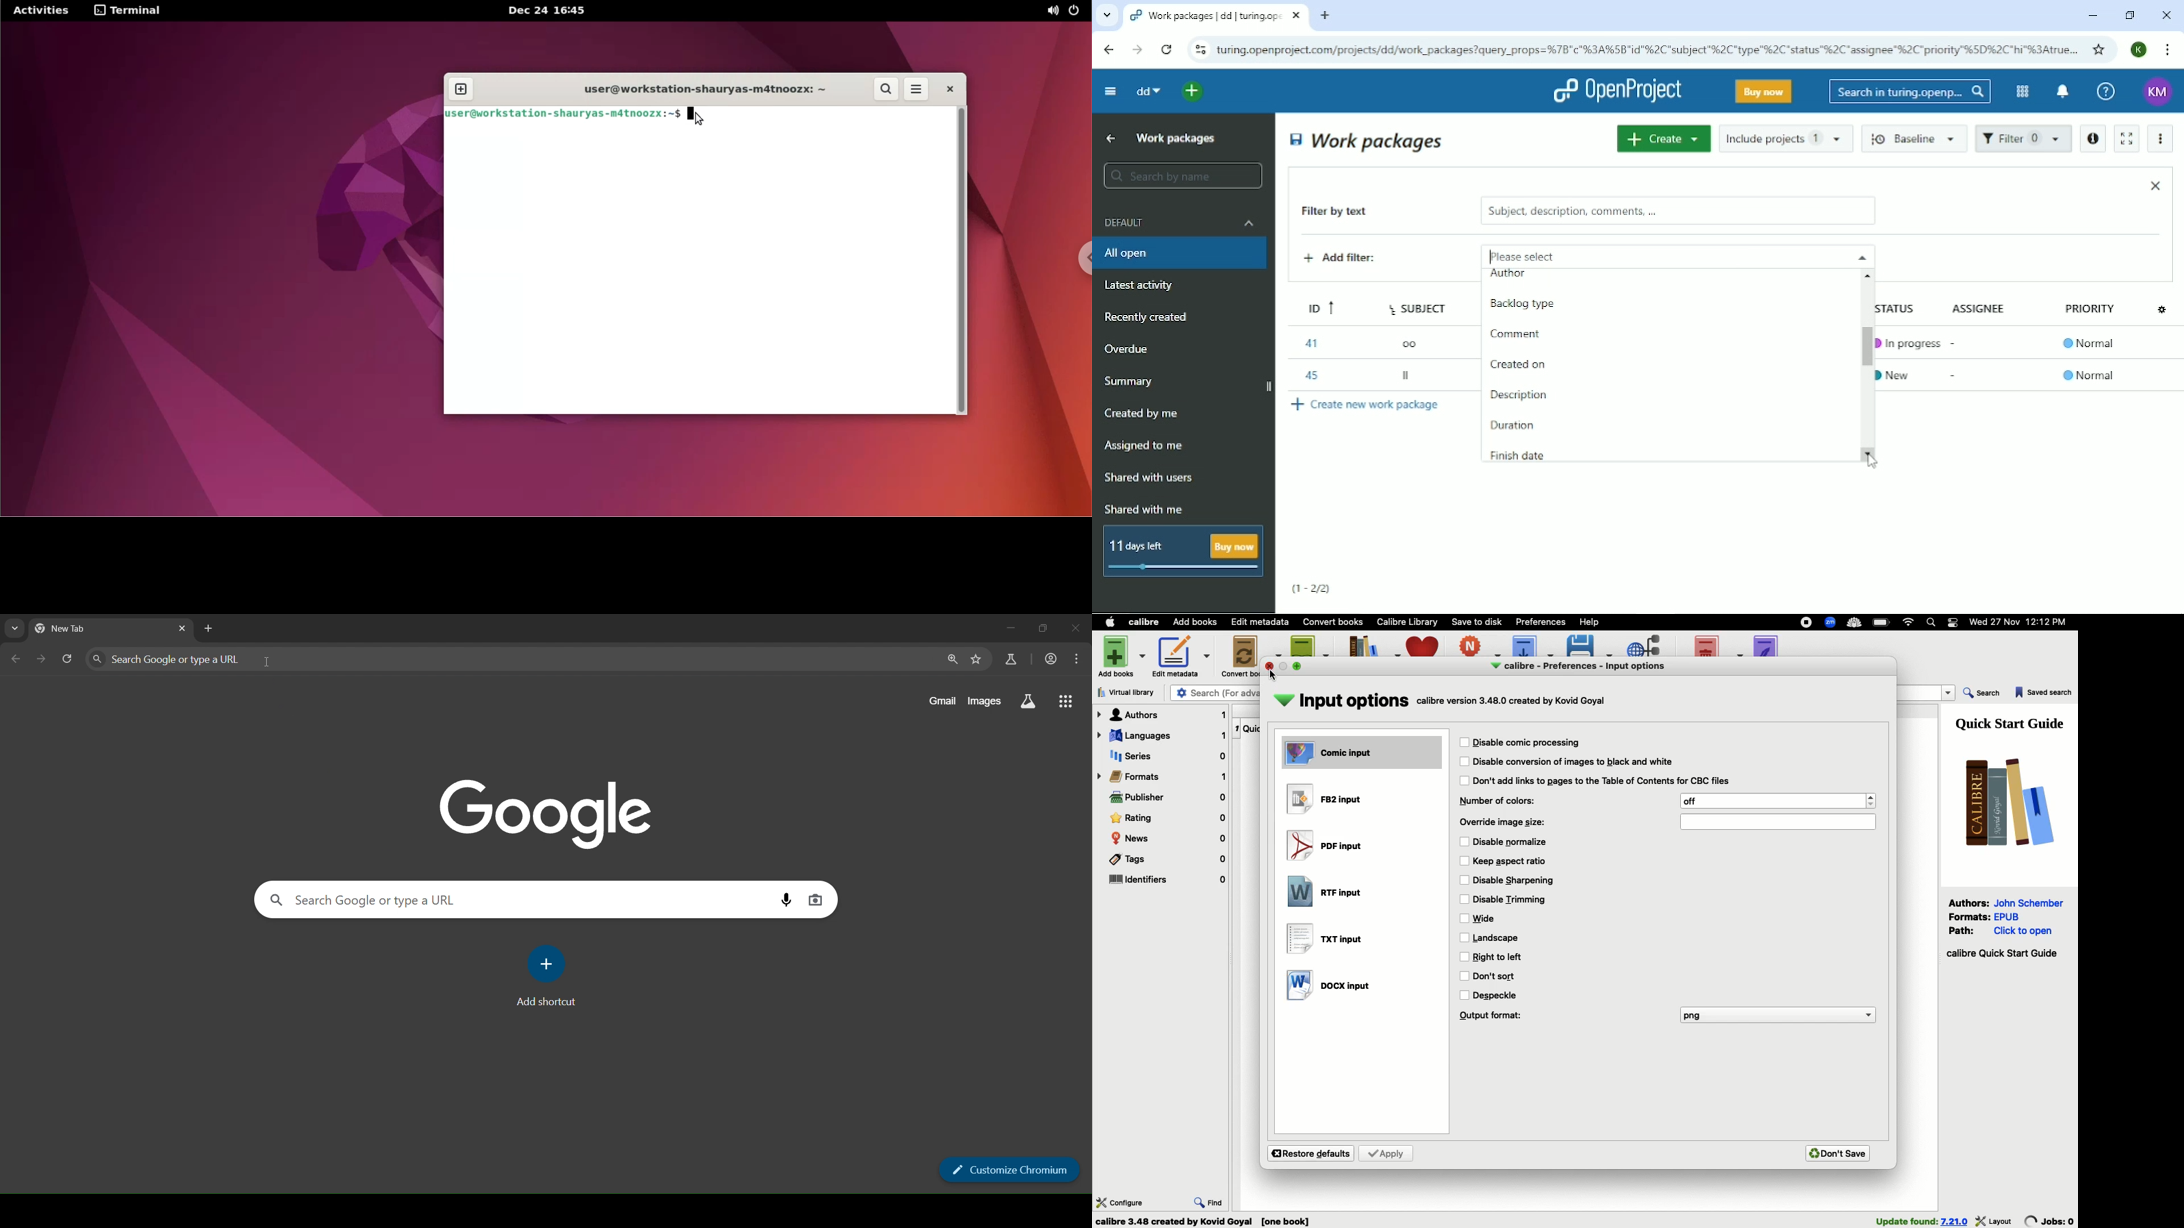 Image resolution: width=2184 pixels, height=1232 pixels. I want to click on Shared with users, so click(1150, 478).